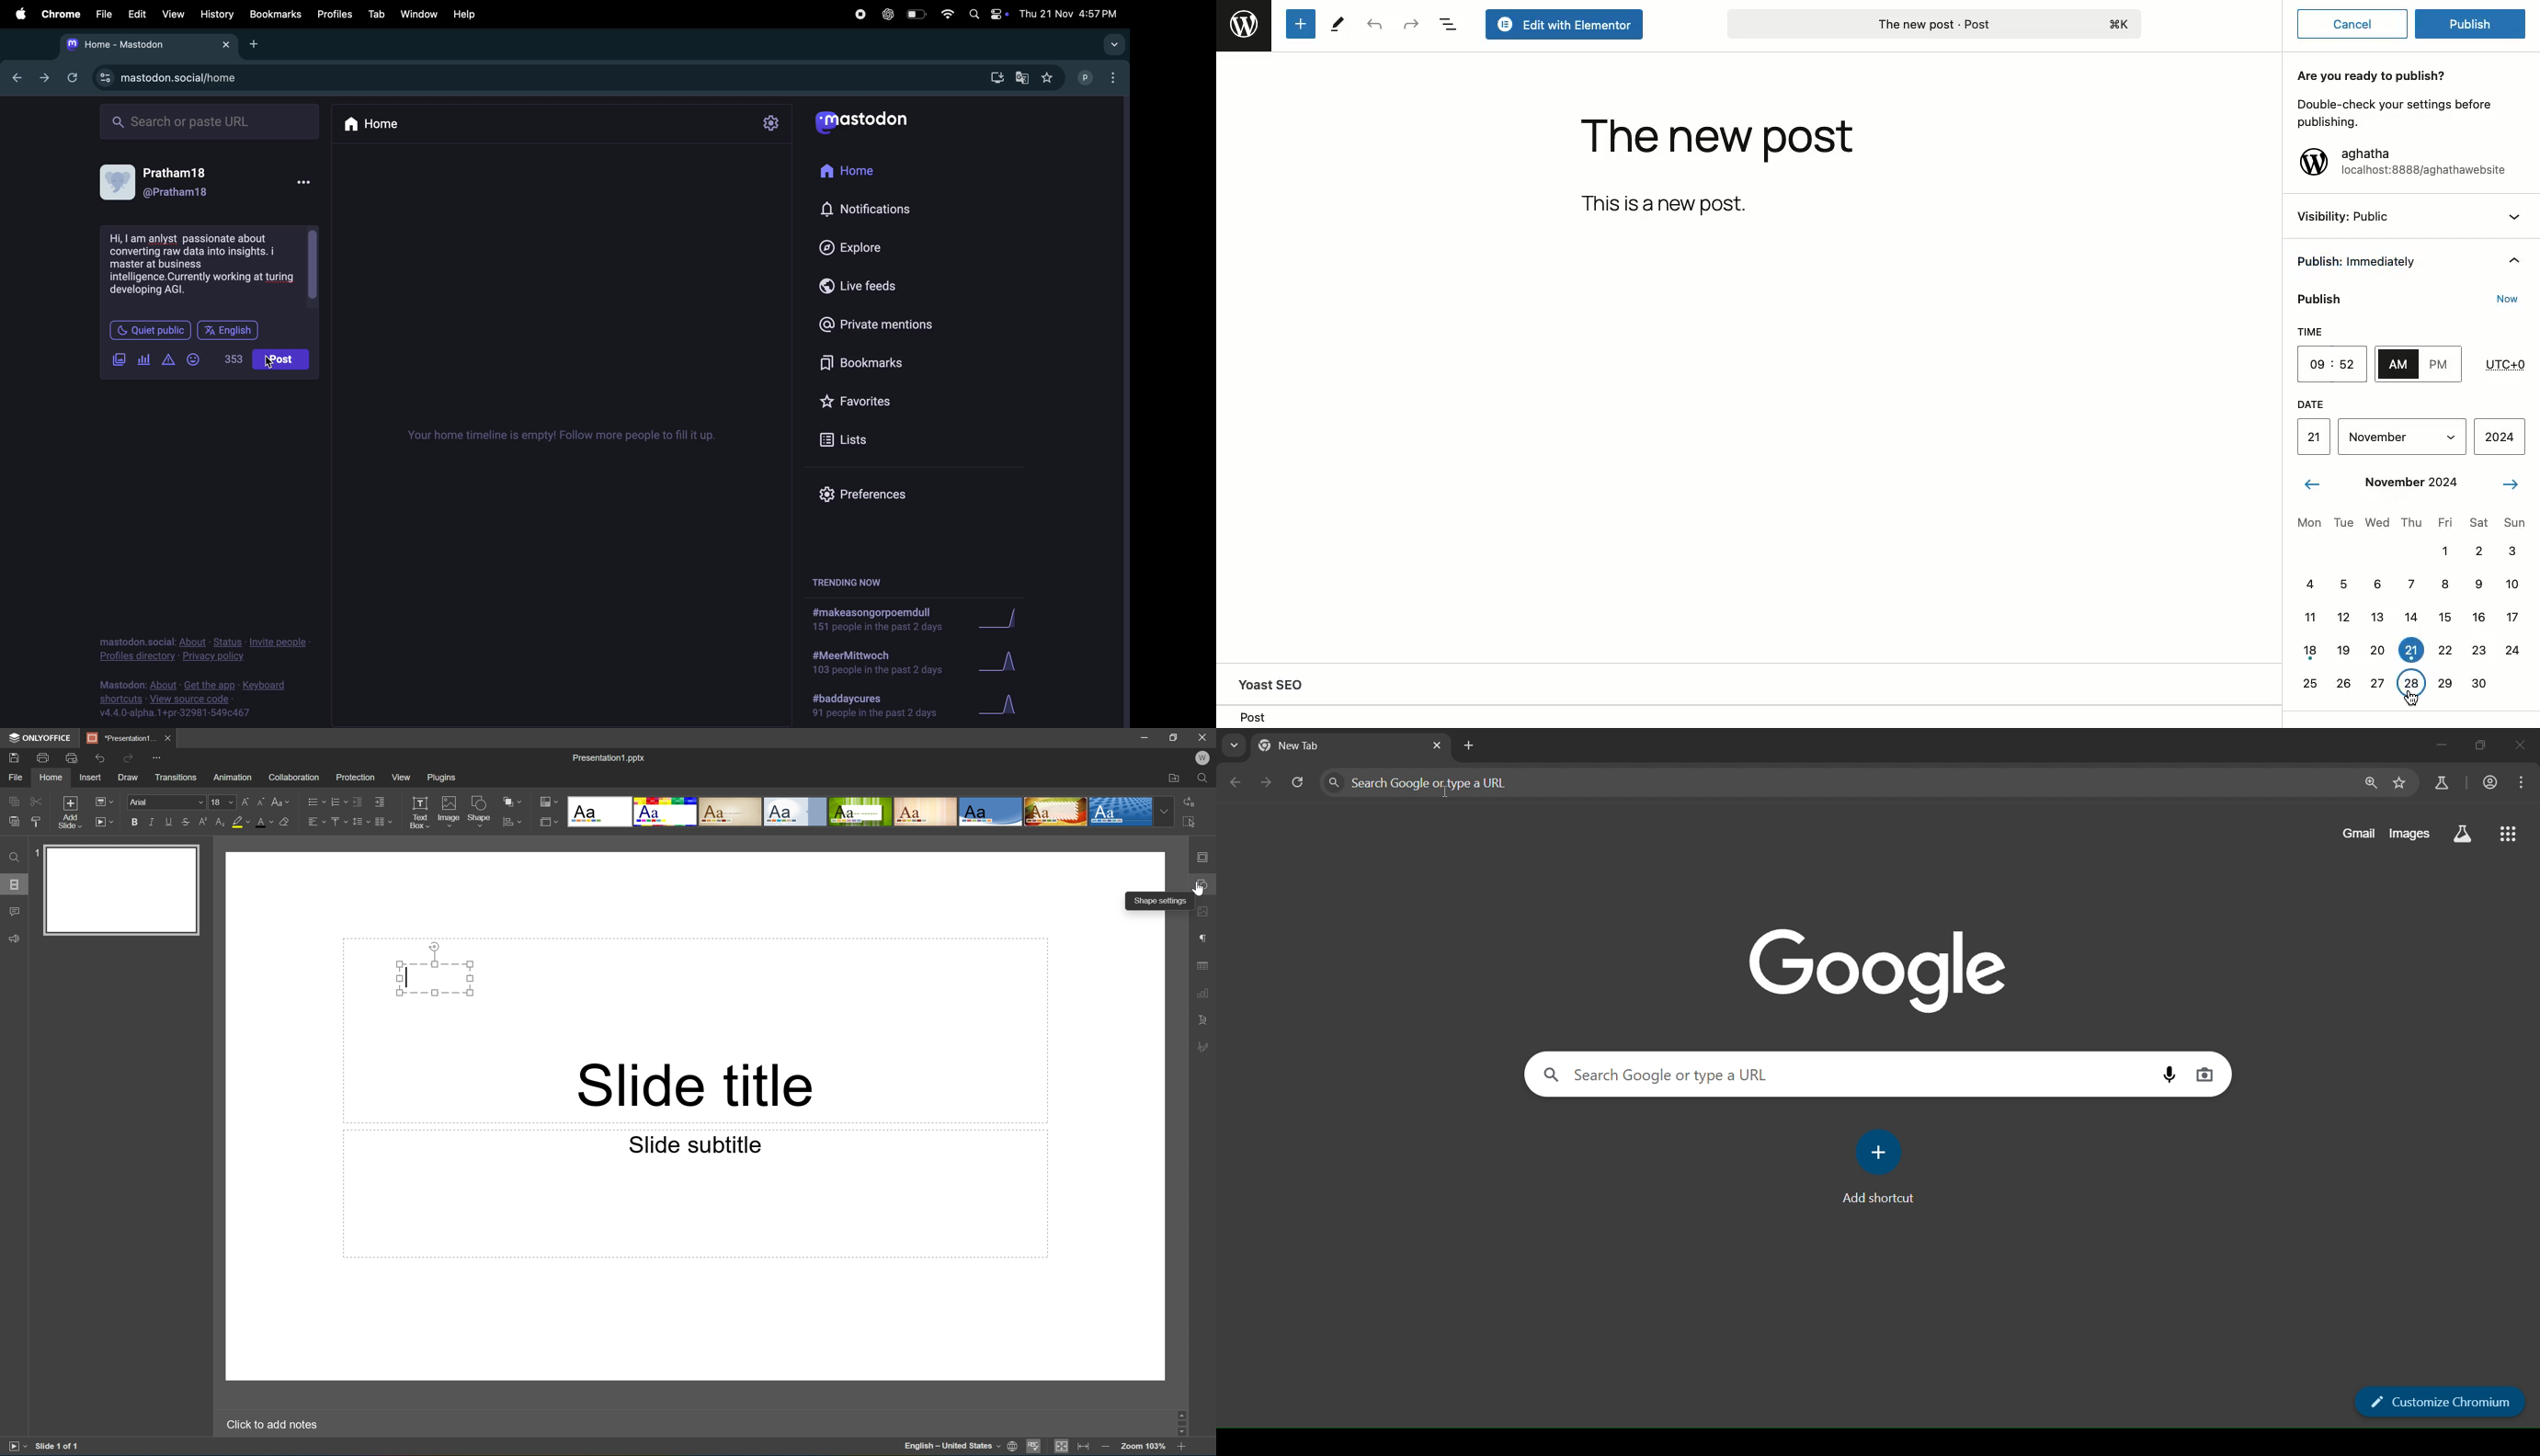  What do you see at coordinates (450, 814) in the screenshot?
I see `Image` at bounding box center [450, 814].